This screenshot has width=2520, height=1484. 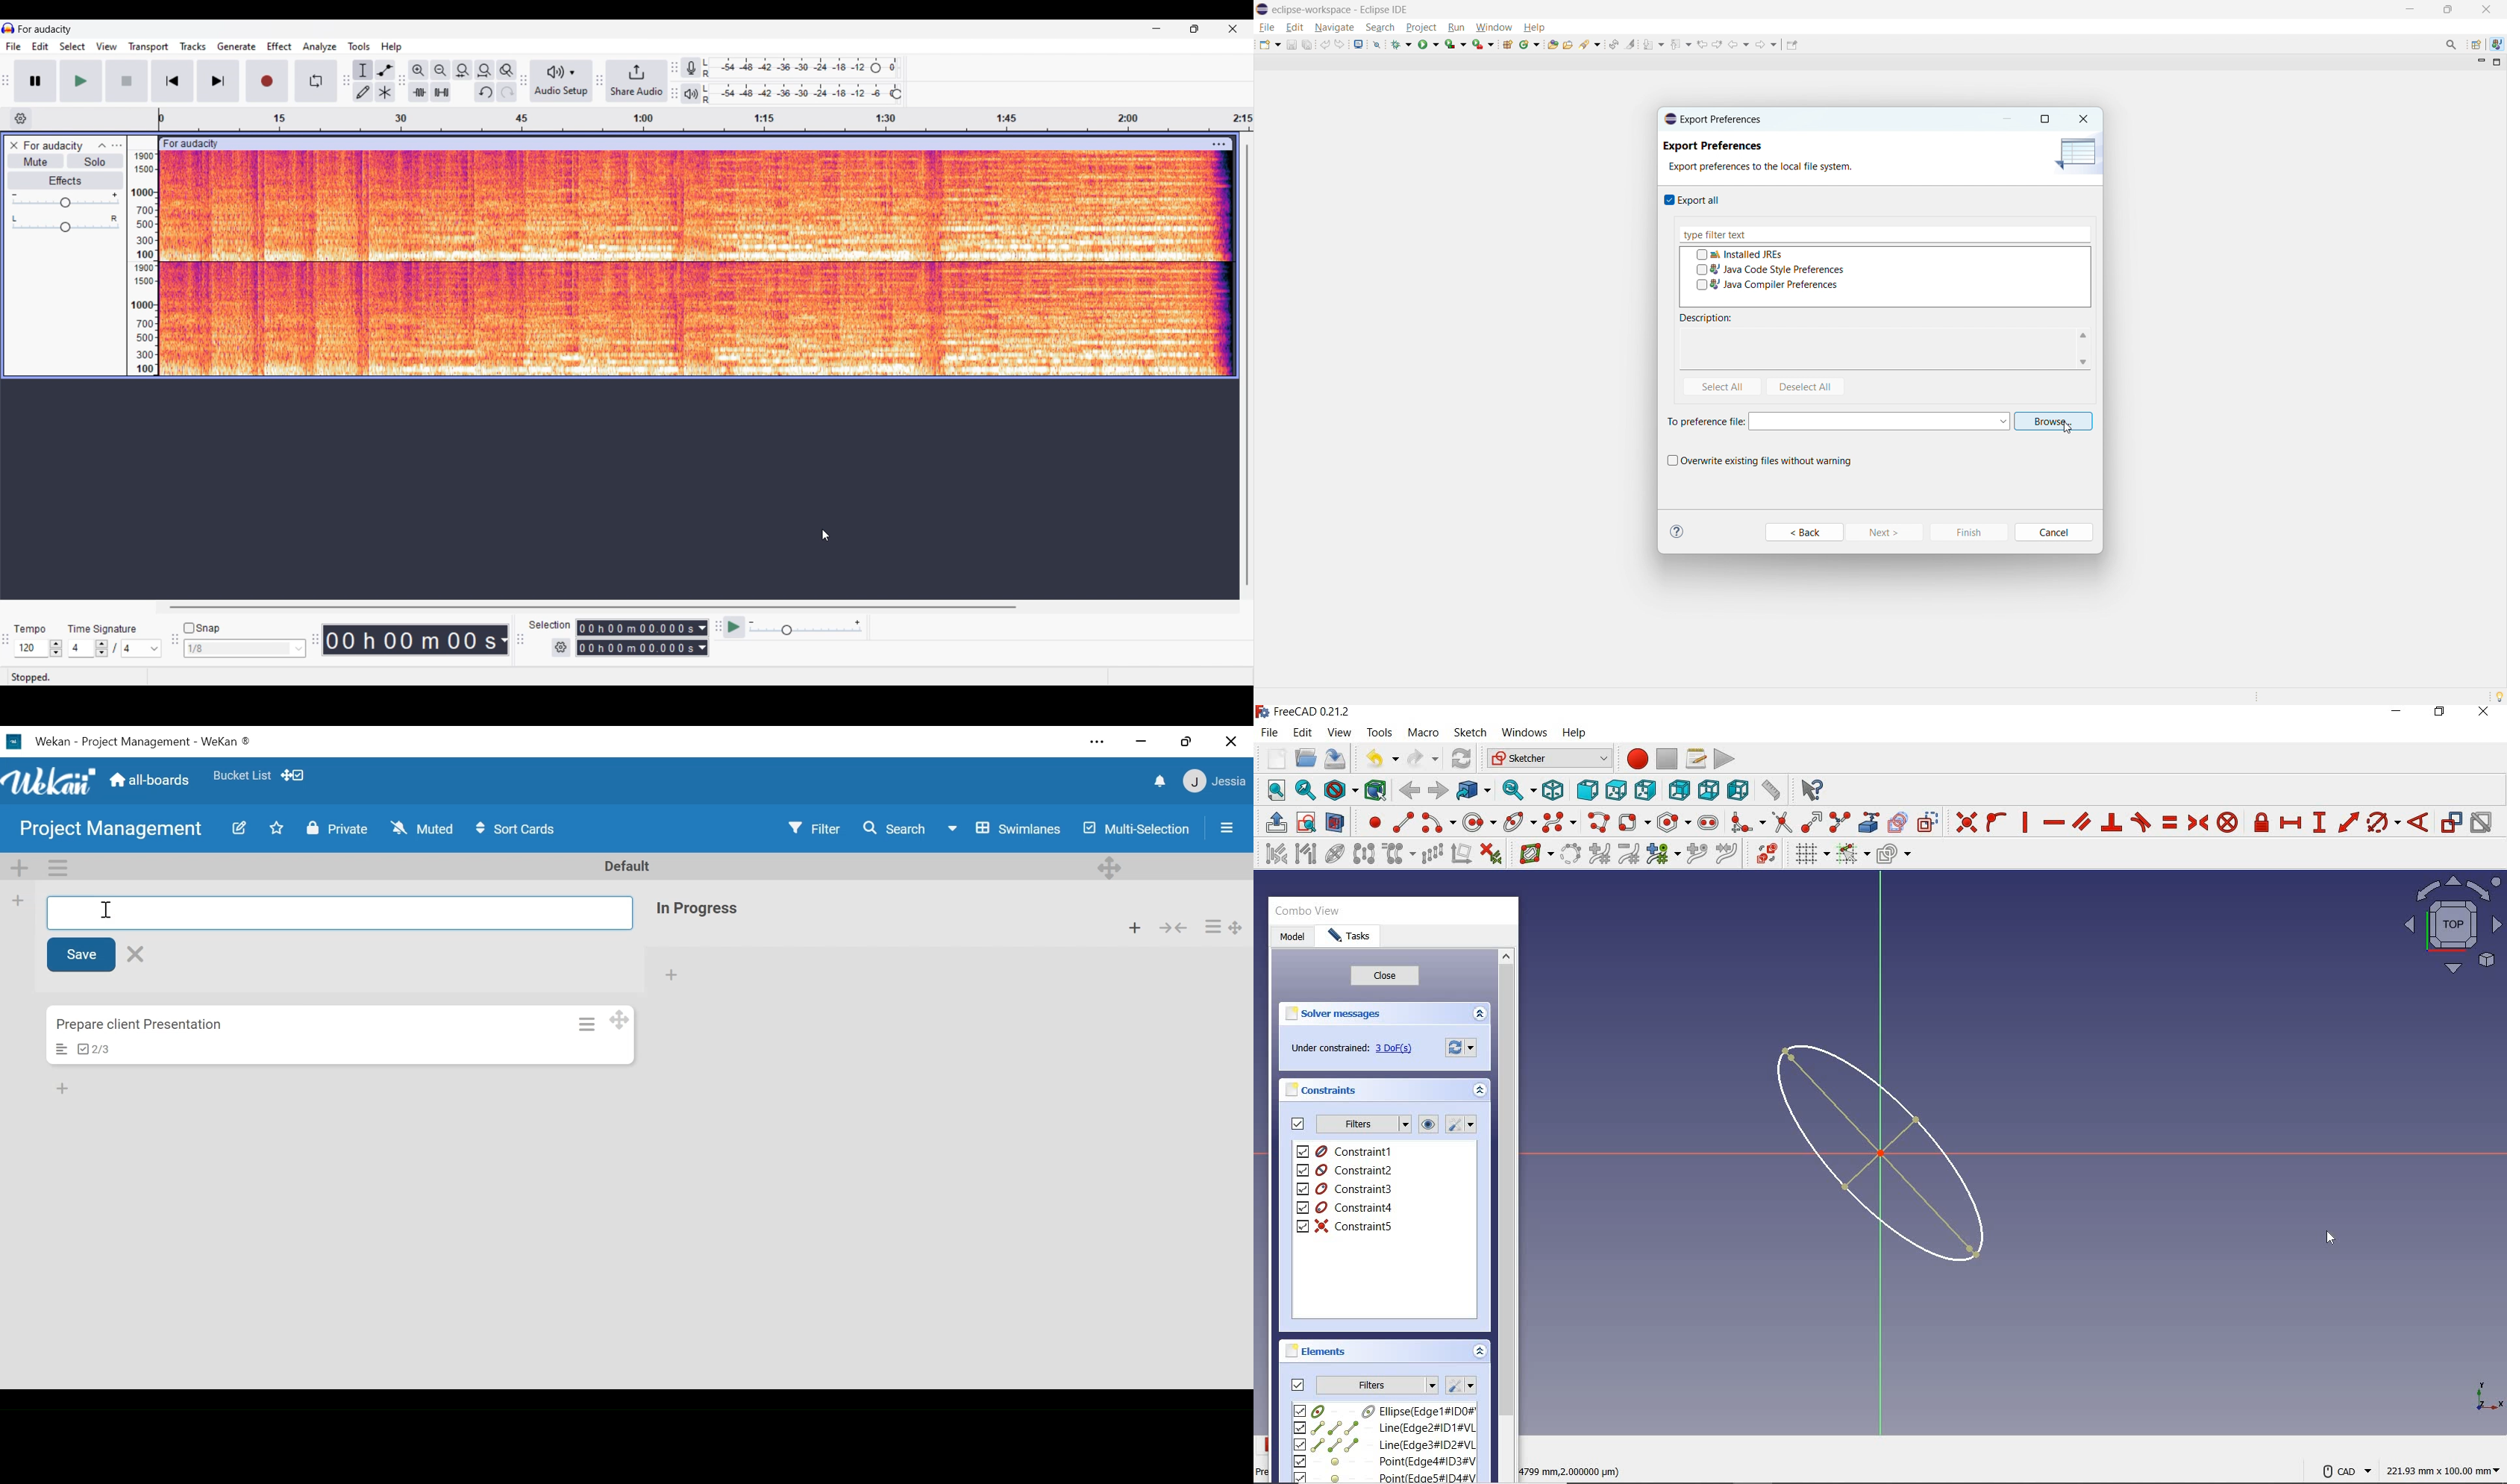 What do you see at coordinates (1770, 270) in the screenshot?
I see `java code style preference` at bounding box center [1770, 270].